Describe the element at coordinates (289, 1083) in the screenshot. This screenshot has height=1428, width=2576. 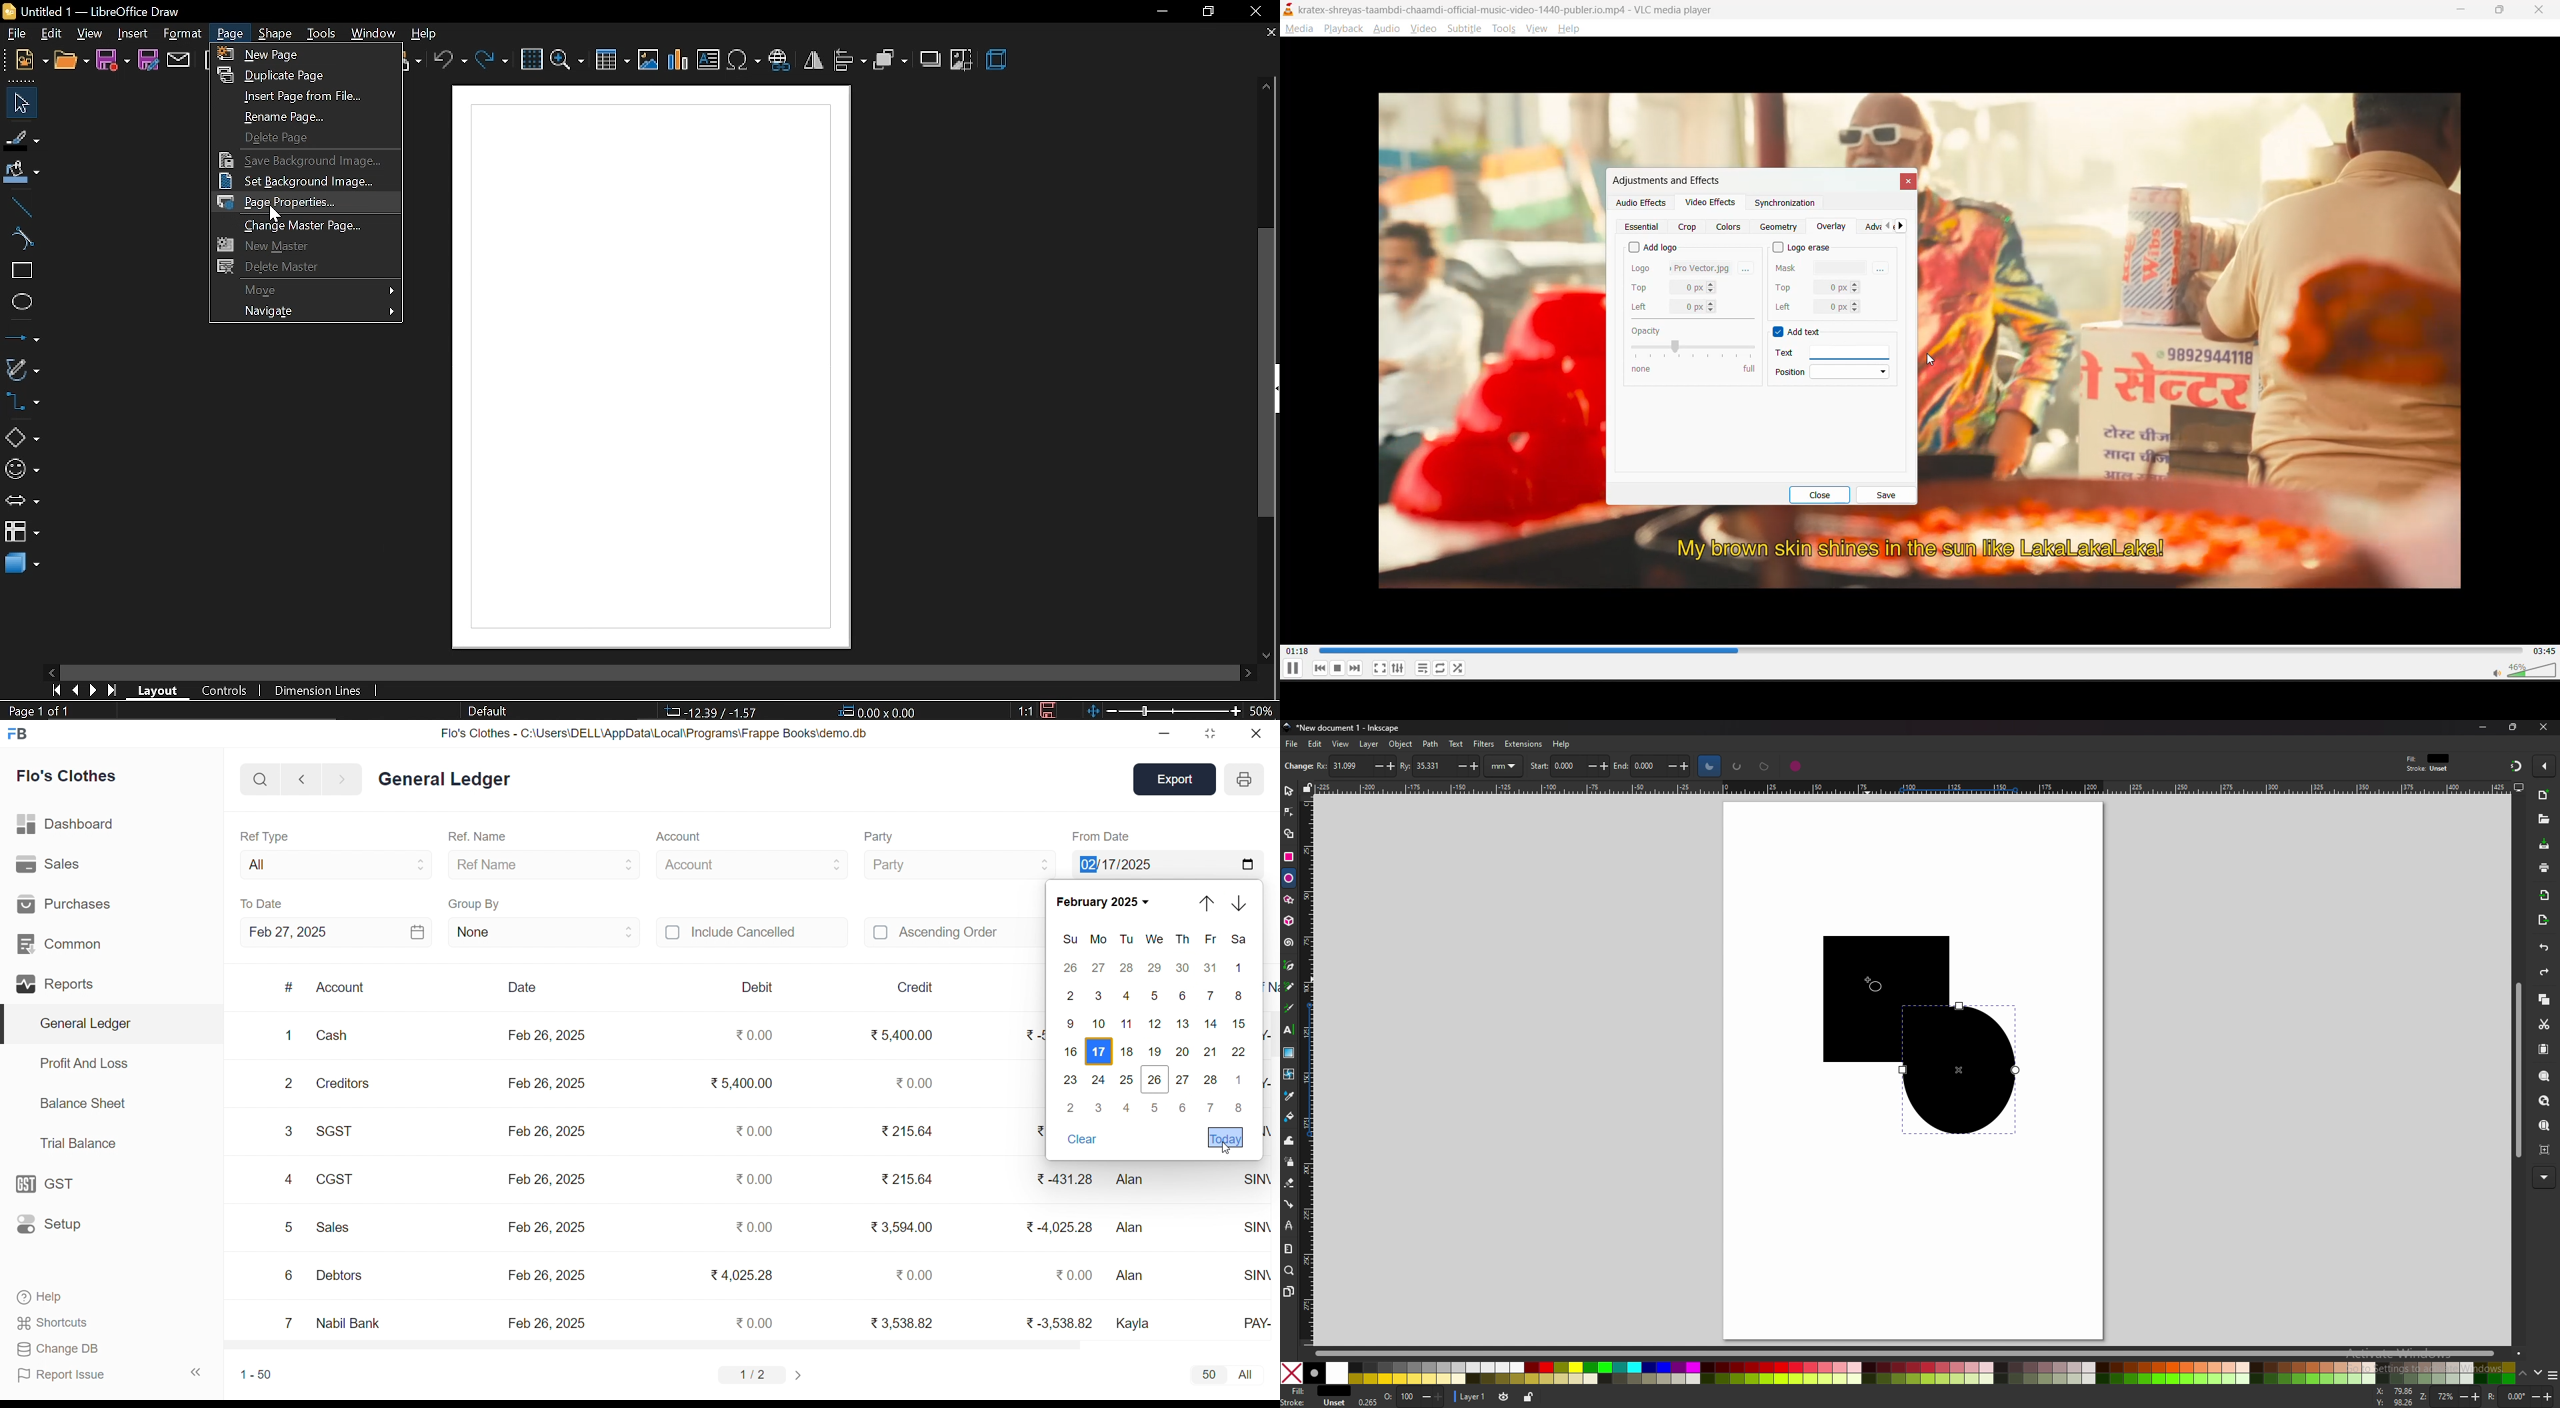
I see `2` at that location.